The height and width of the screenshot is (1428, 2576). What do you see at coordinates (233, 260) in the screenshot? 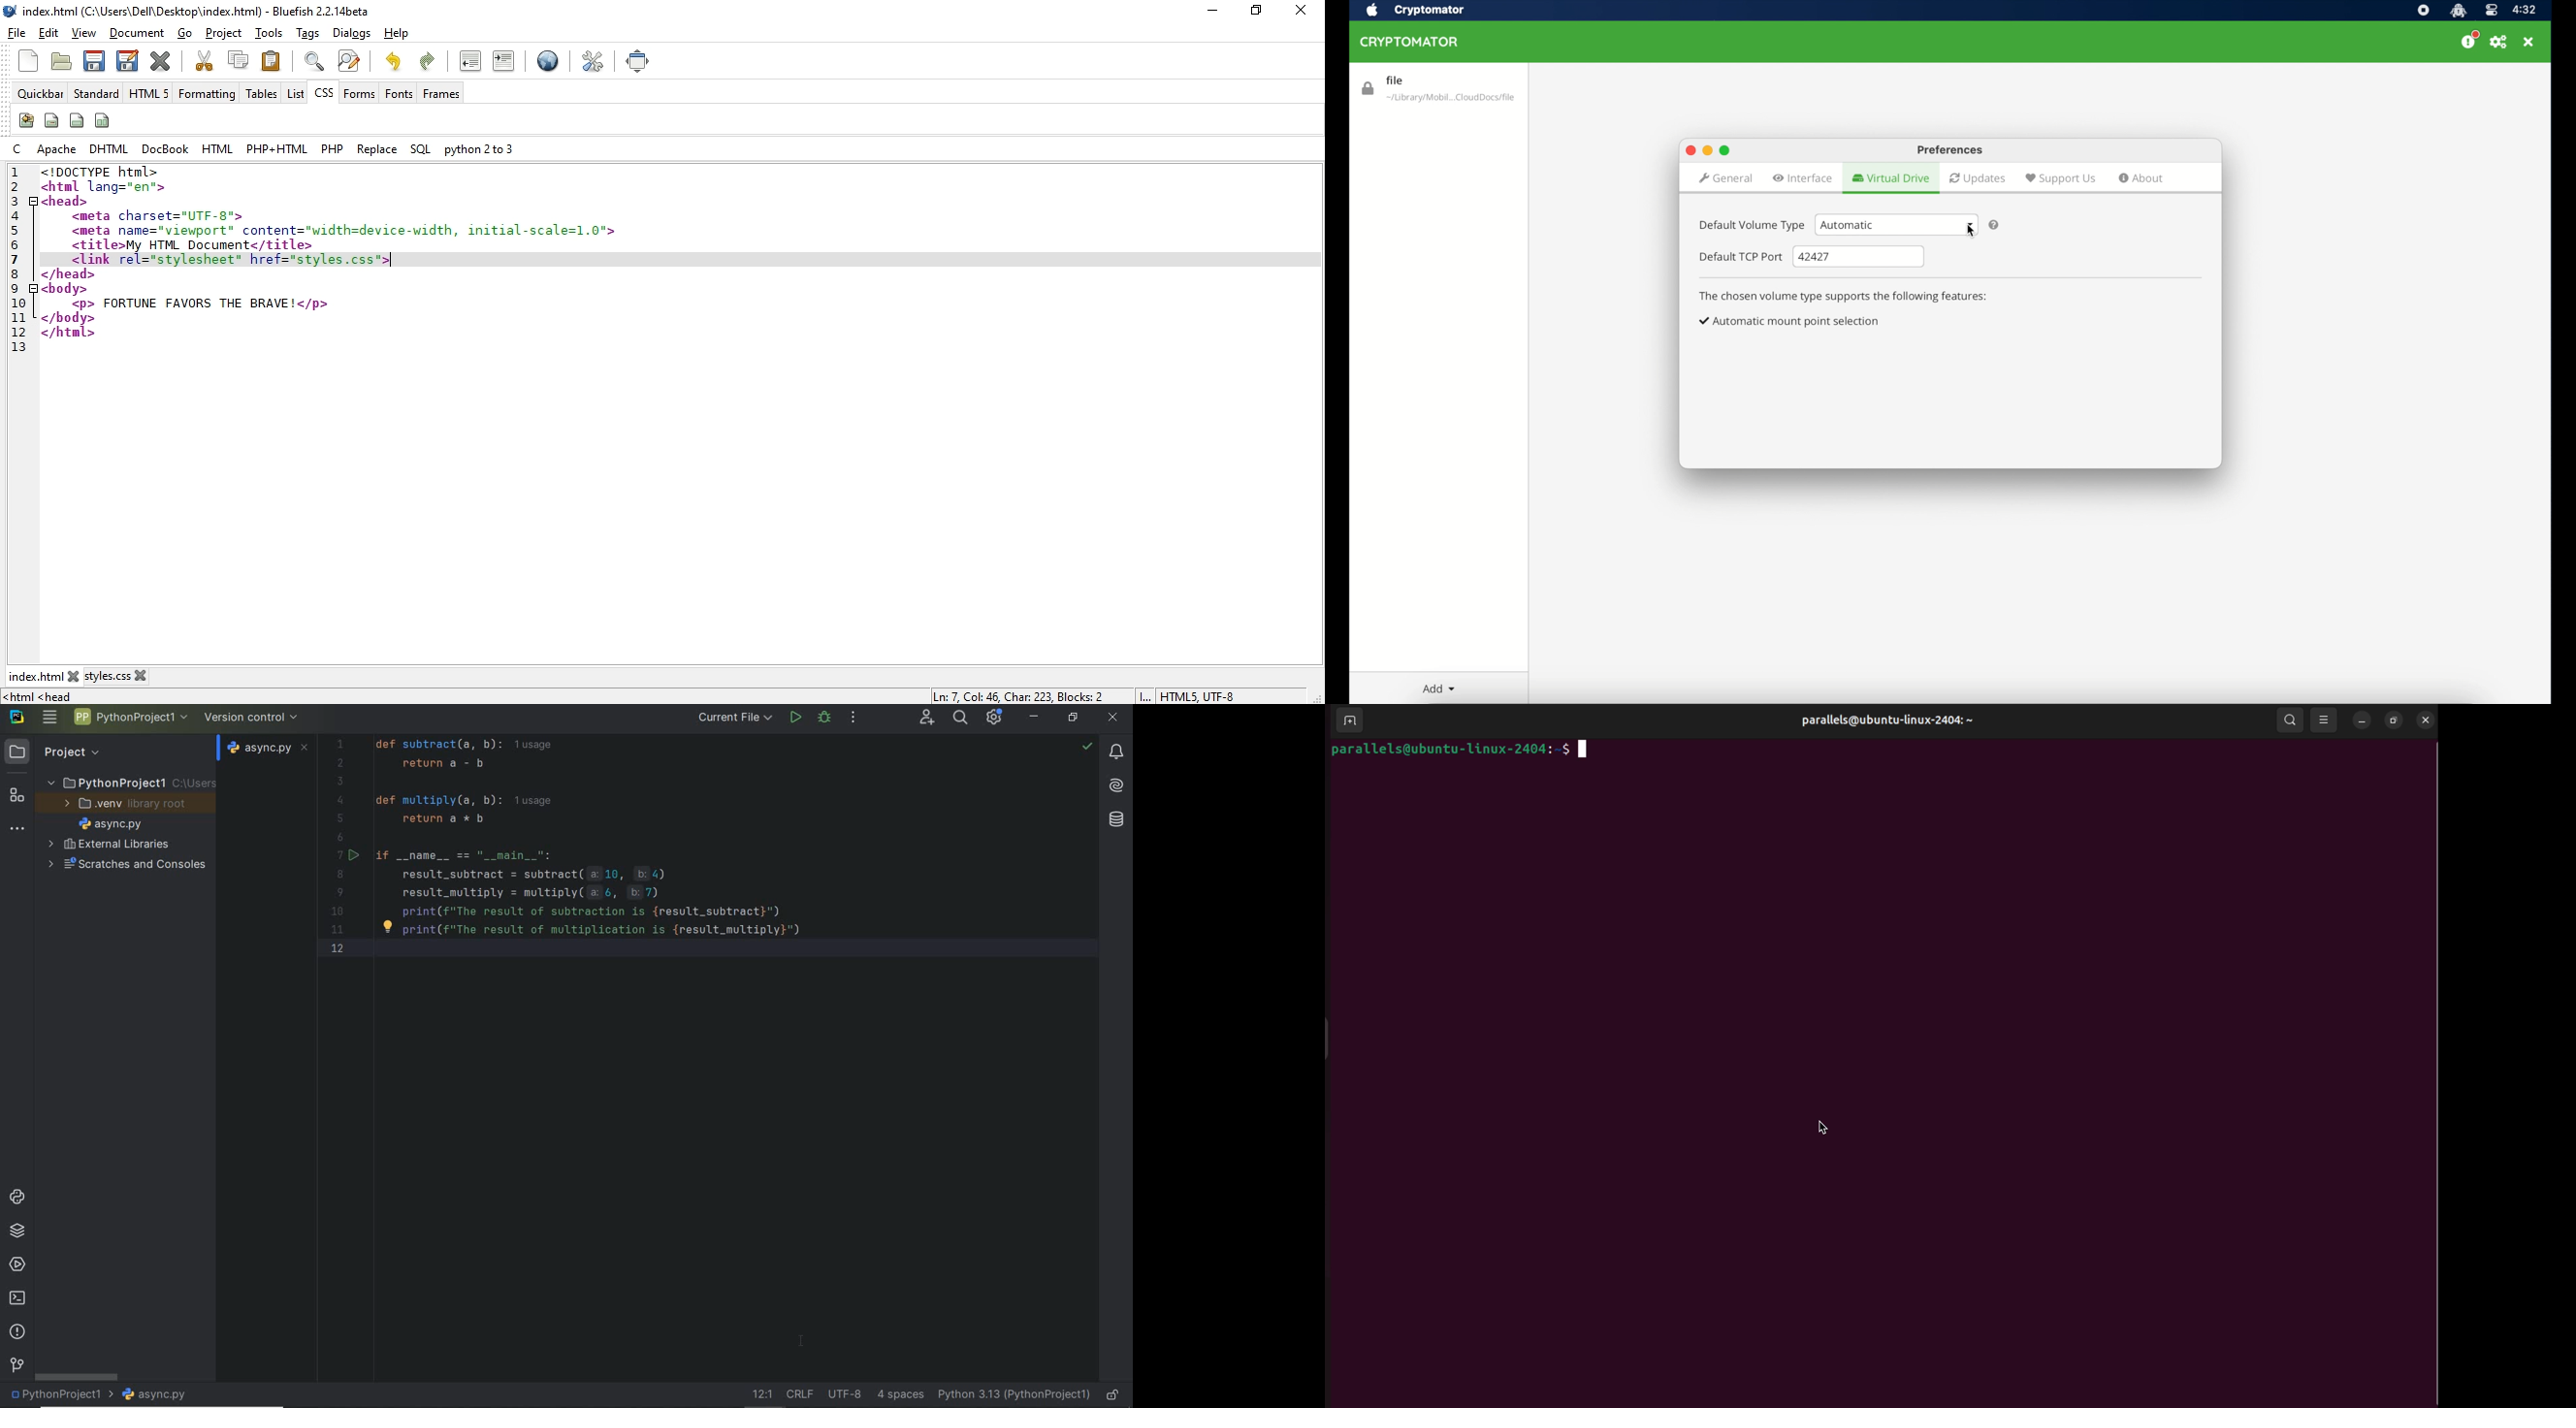
I see `<link rel="stylesheet" href="styles.css">` at bounding box center [233, 260].